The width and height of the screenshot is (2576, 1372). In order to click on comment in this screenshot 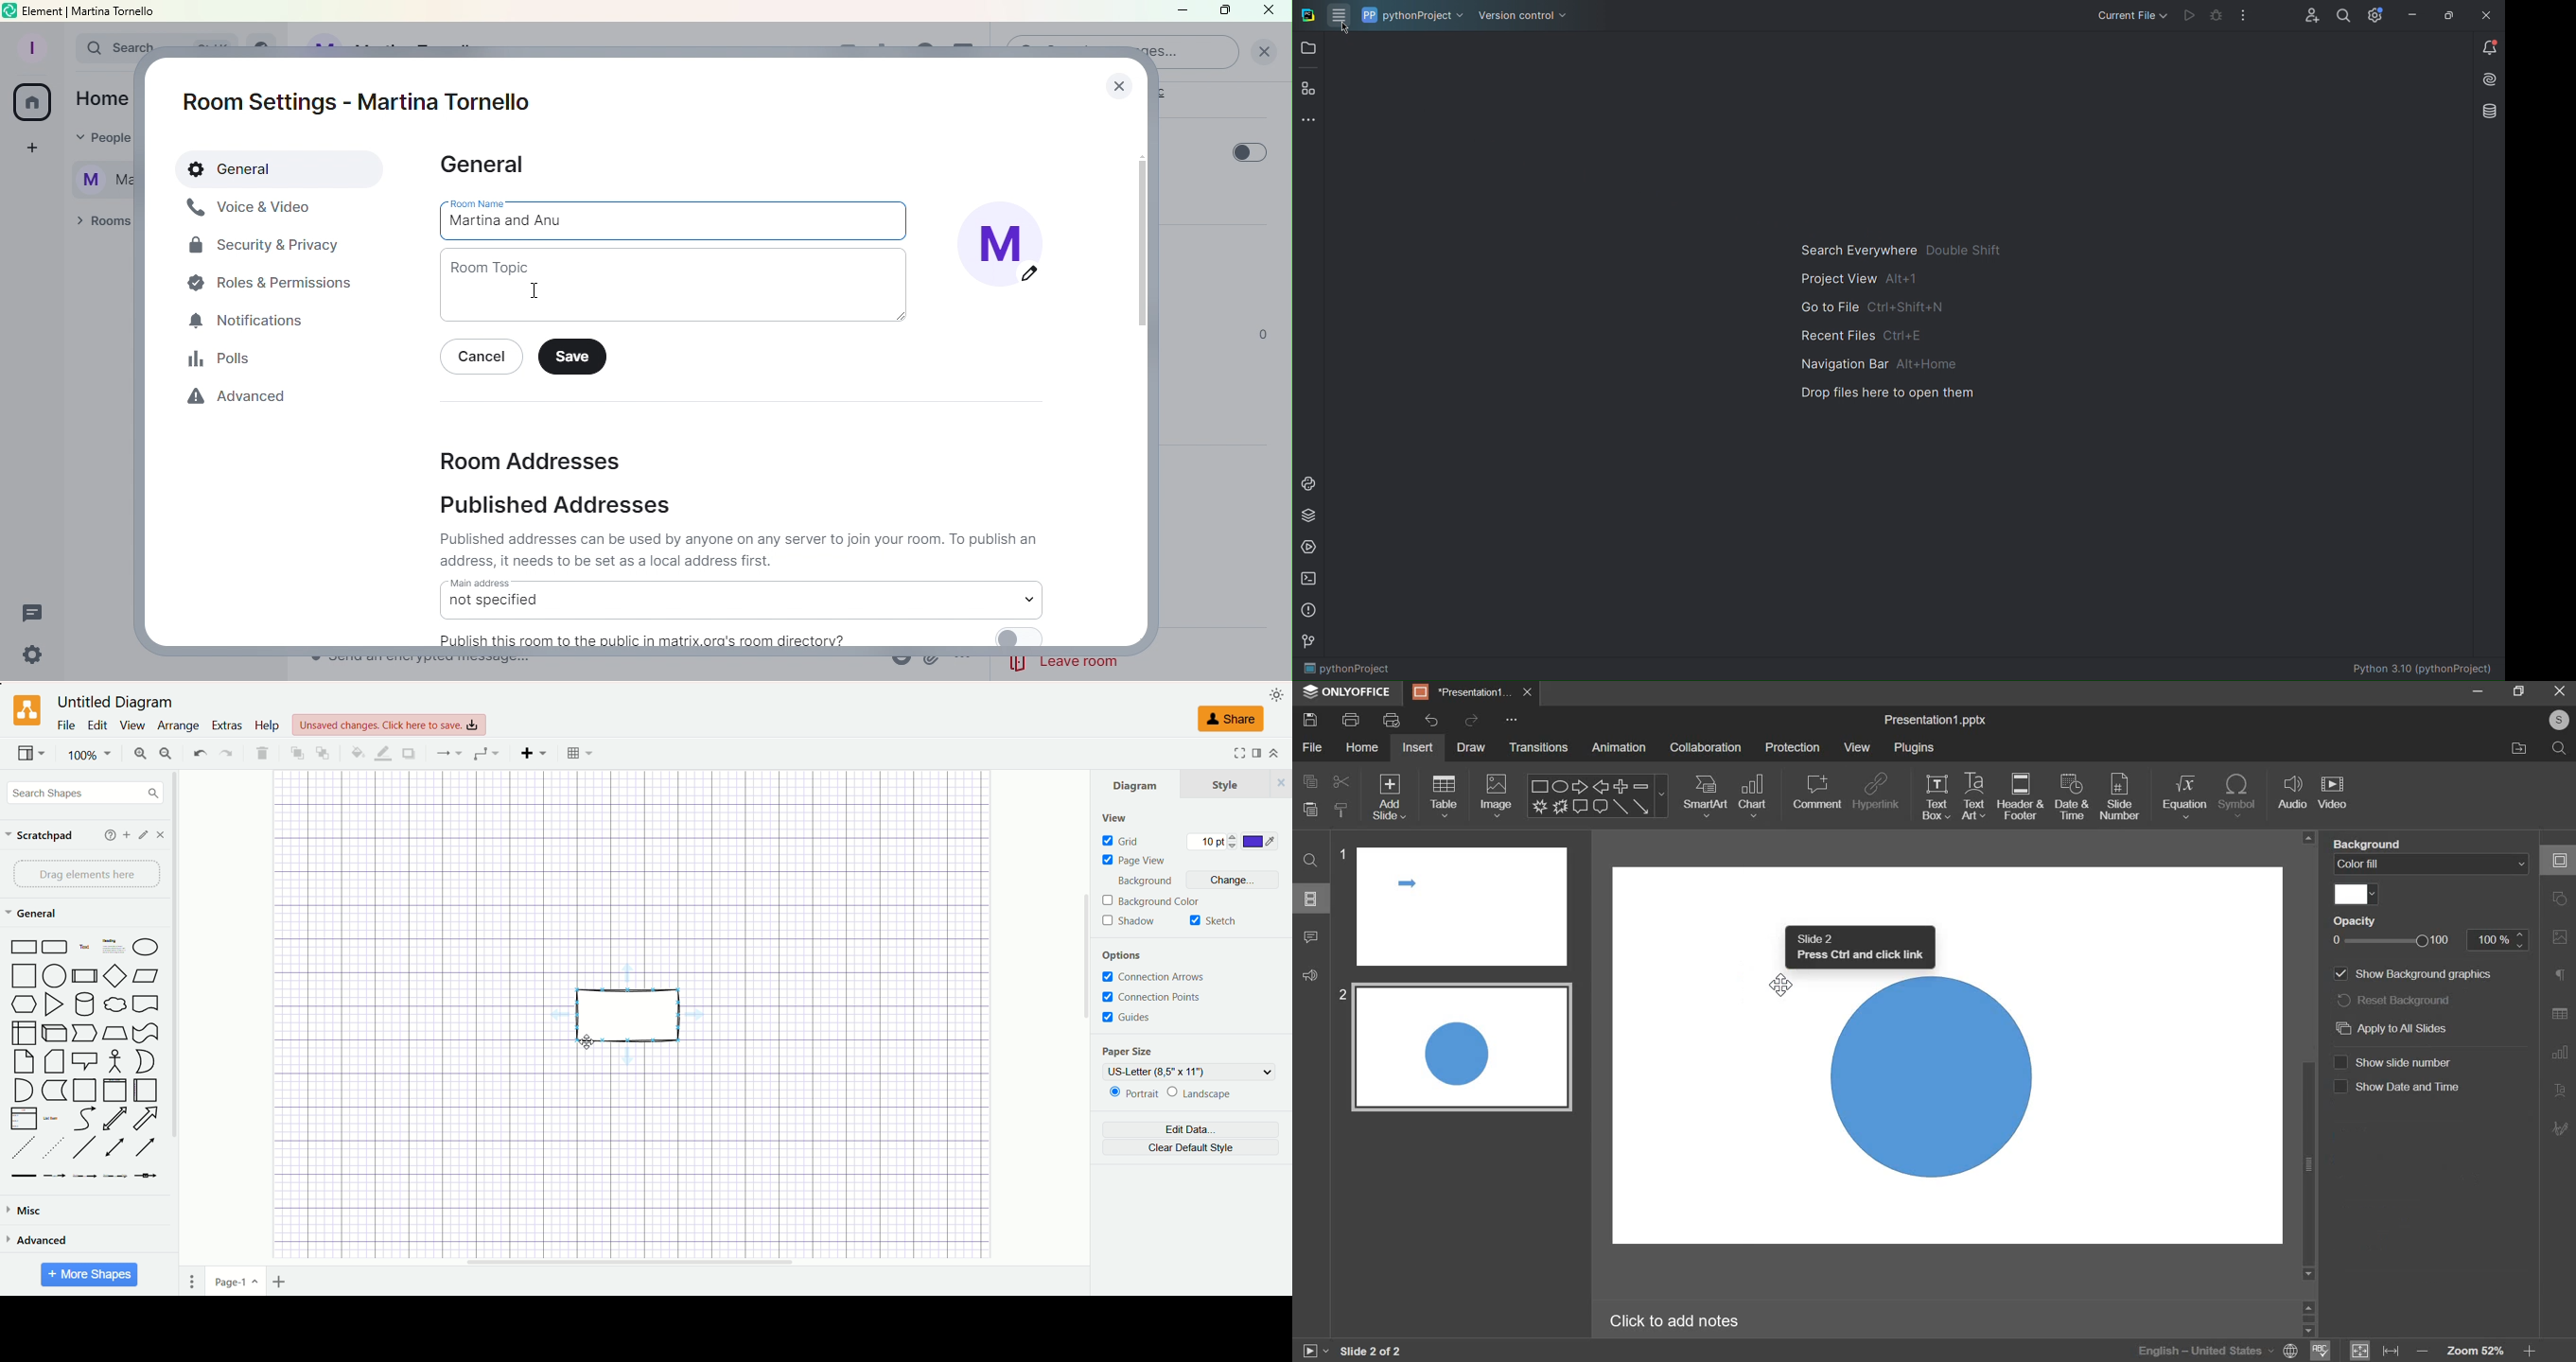, I will do `click(1818, 792)`.